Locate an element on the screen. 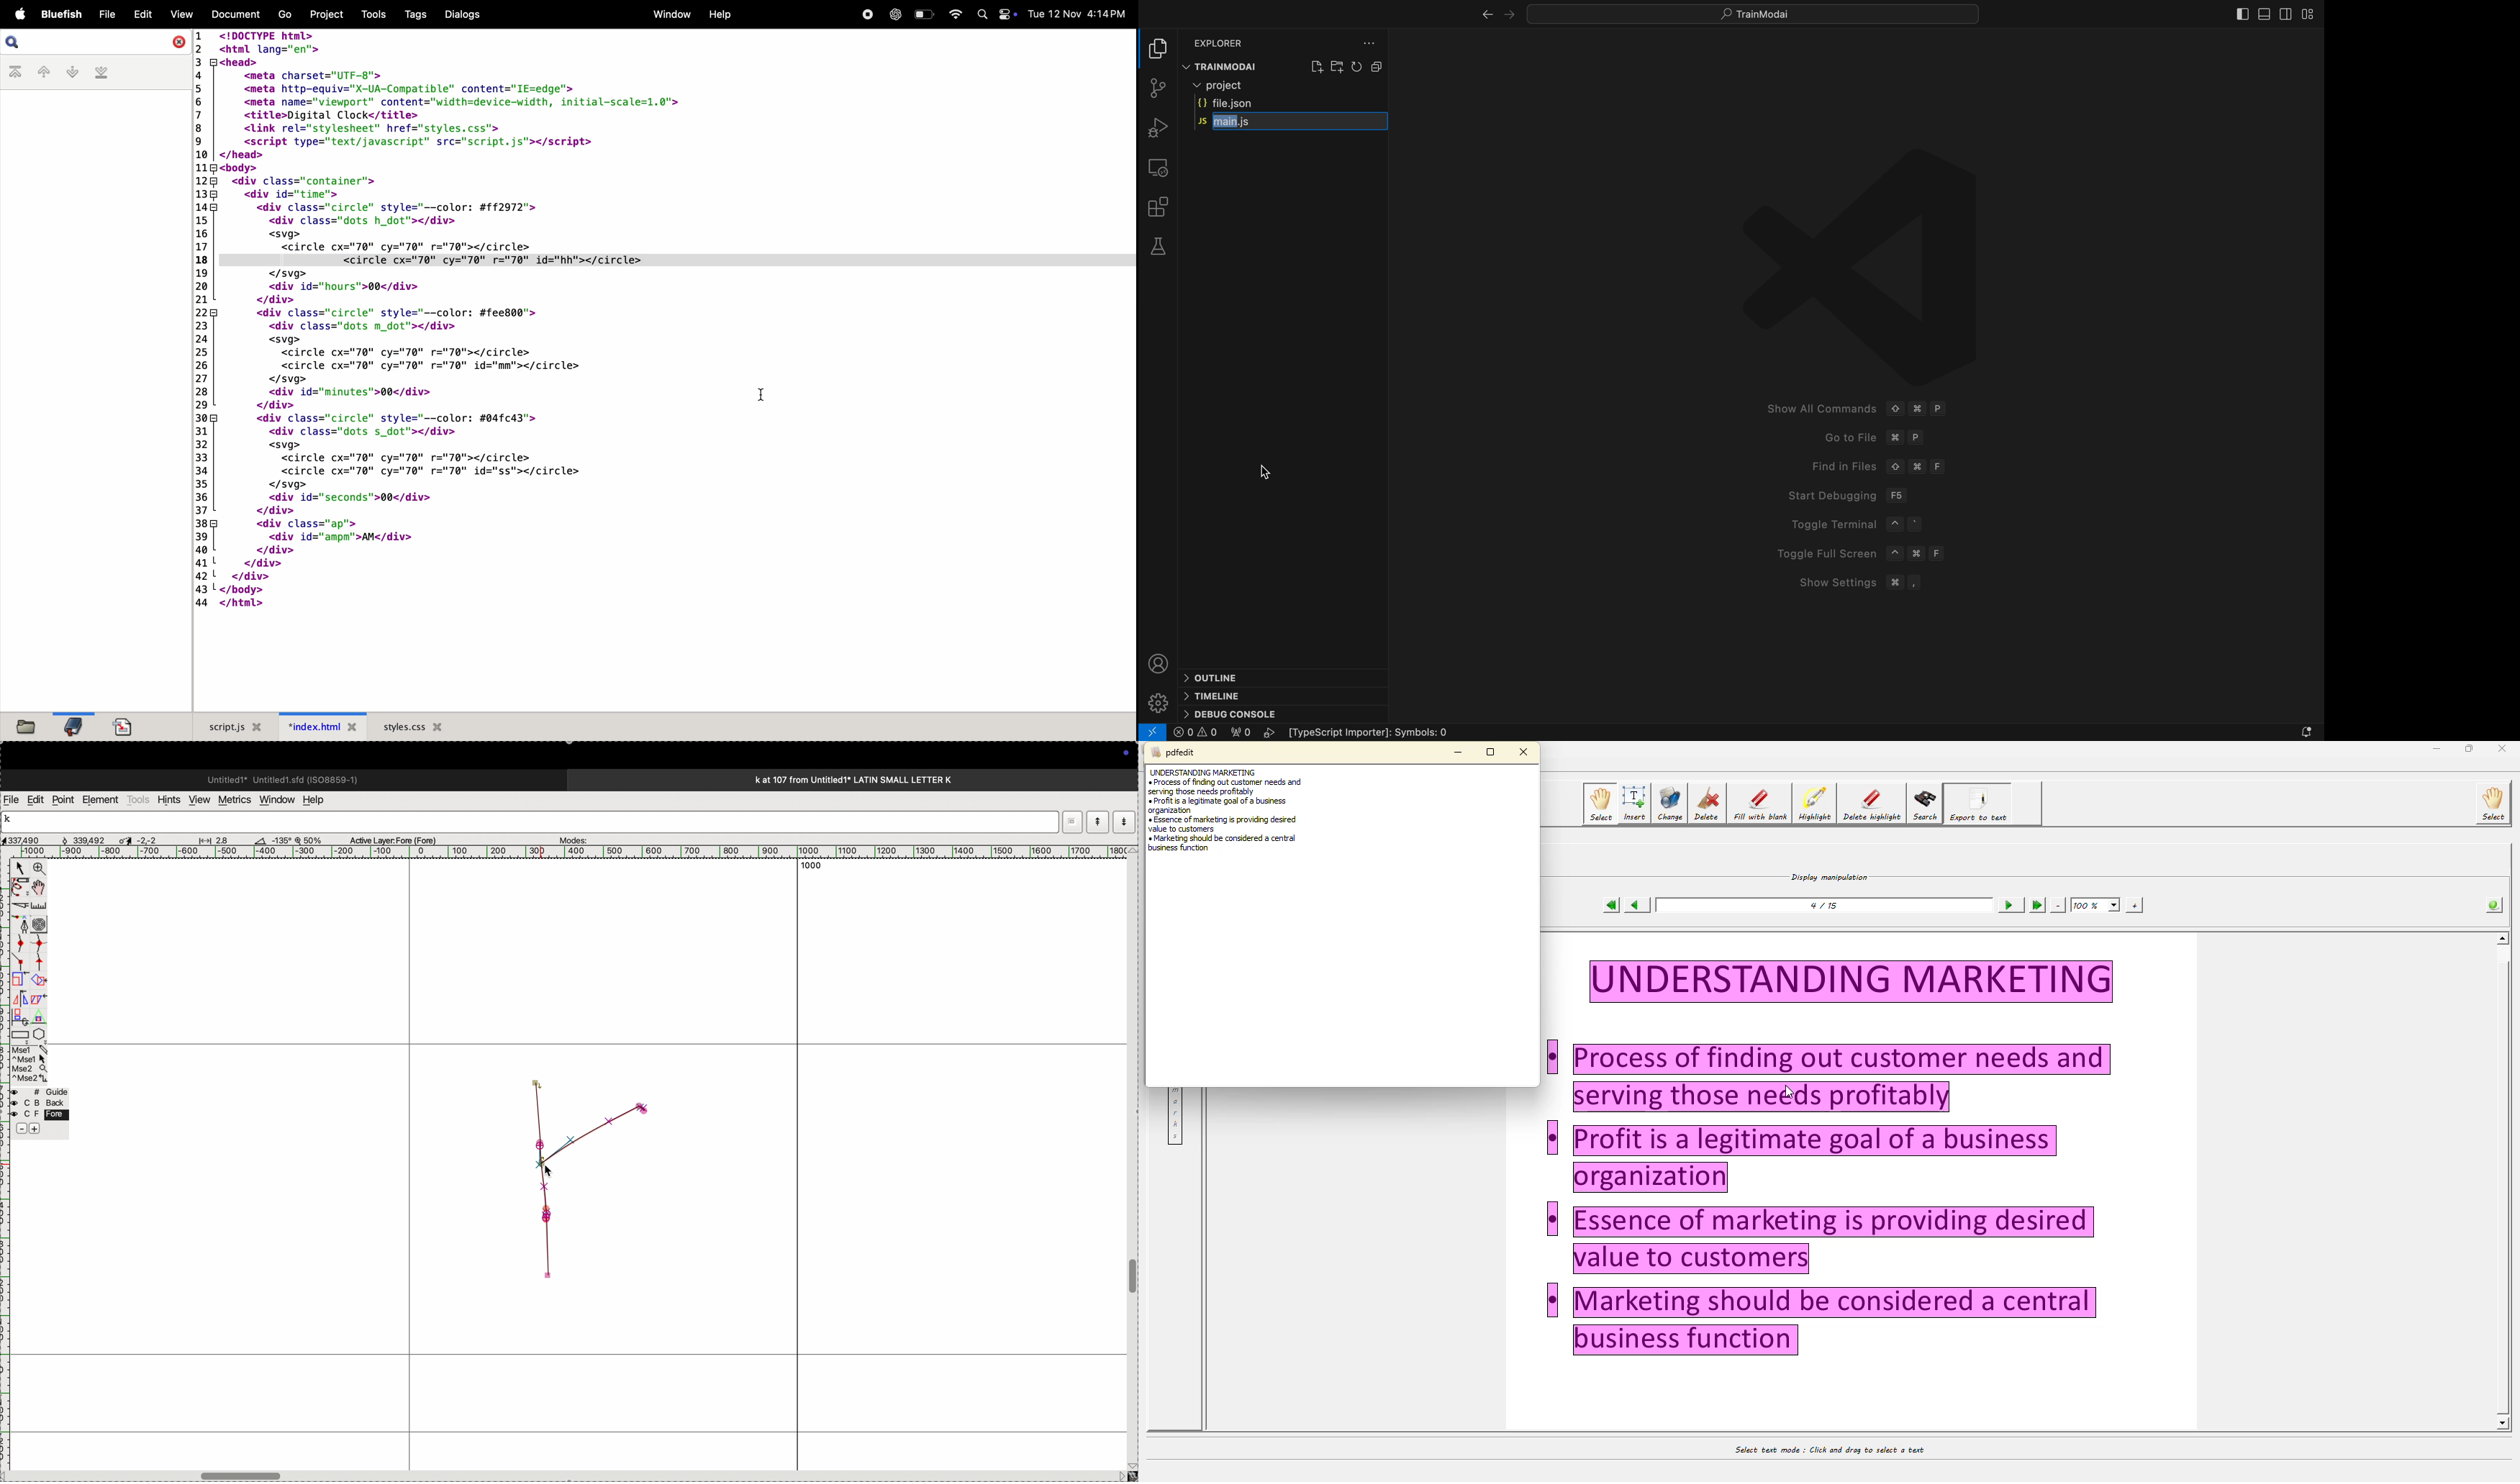 The width and height of the screenshot is (2520, 1484). Project is located at coordinates (1287, 87).